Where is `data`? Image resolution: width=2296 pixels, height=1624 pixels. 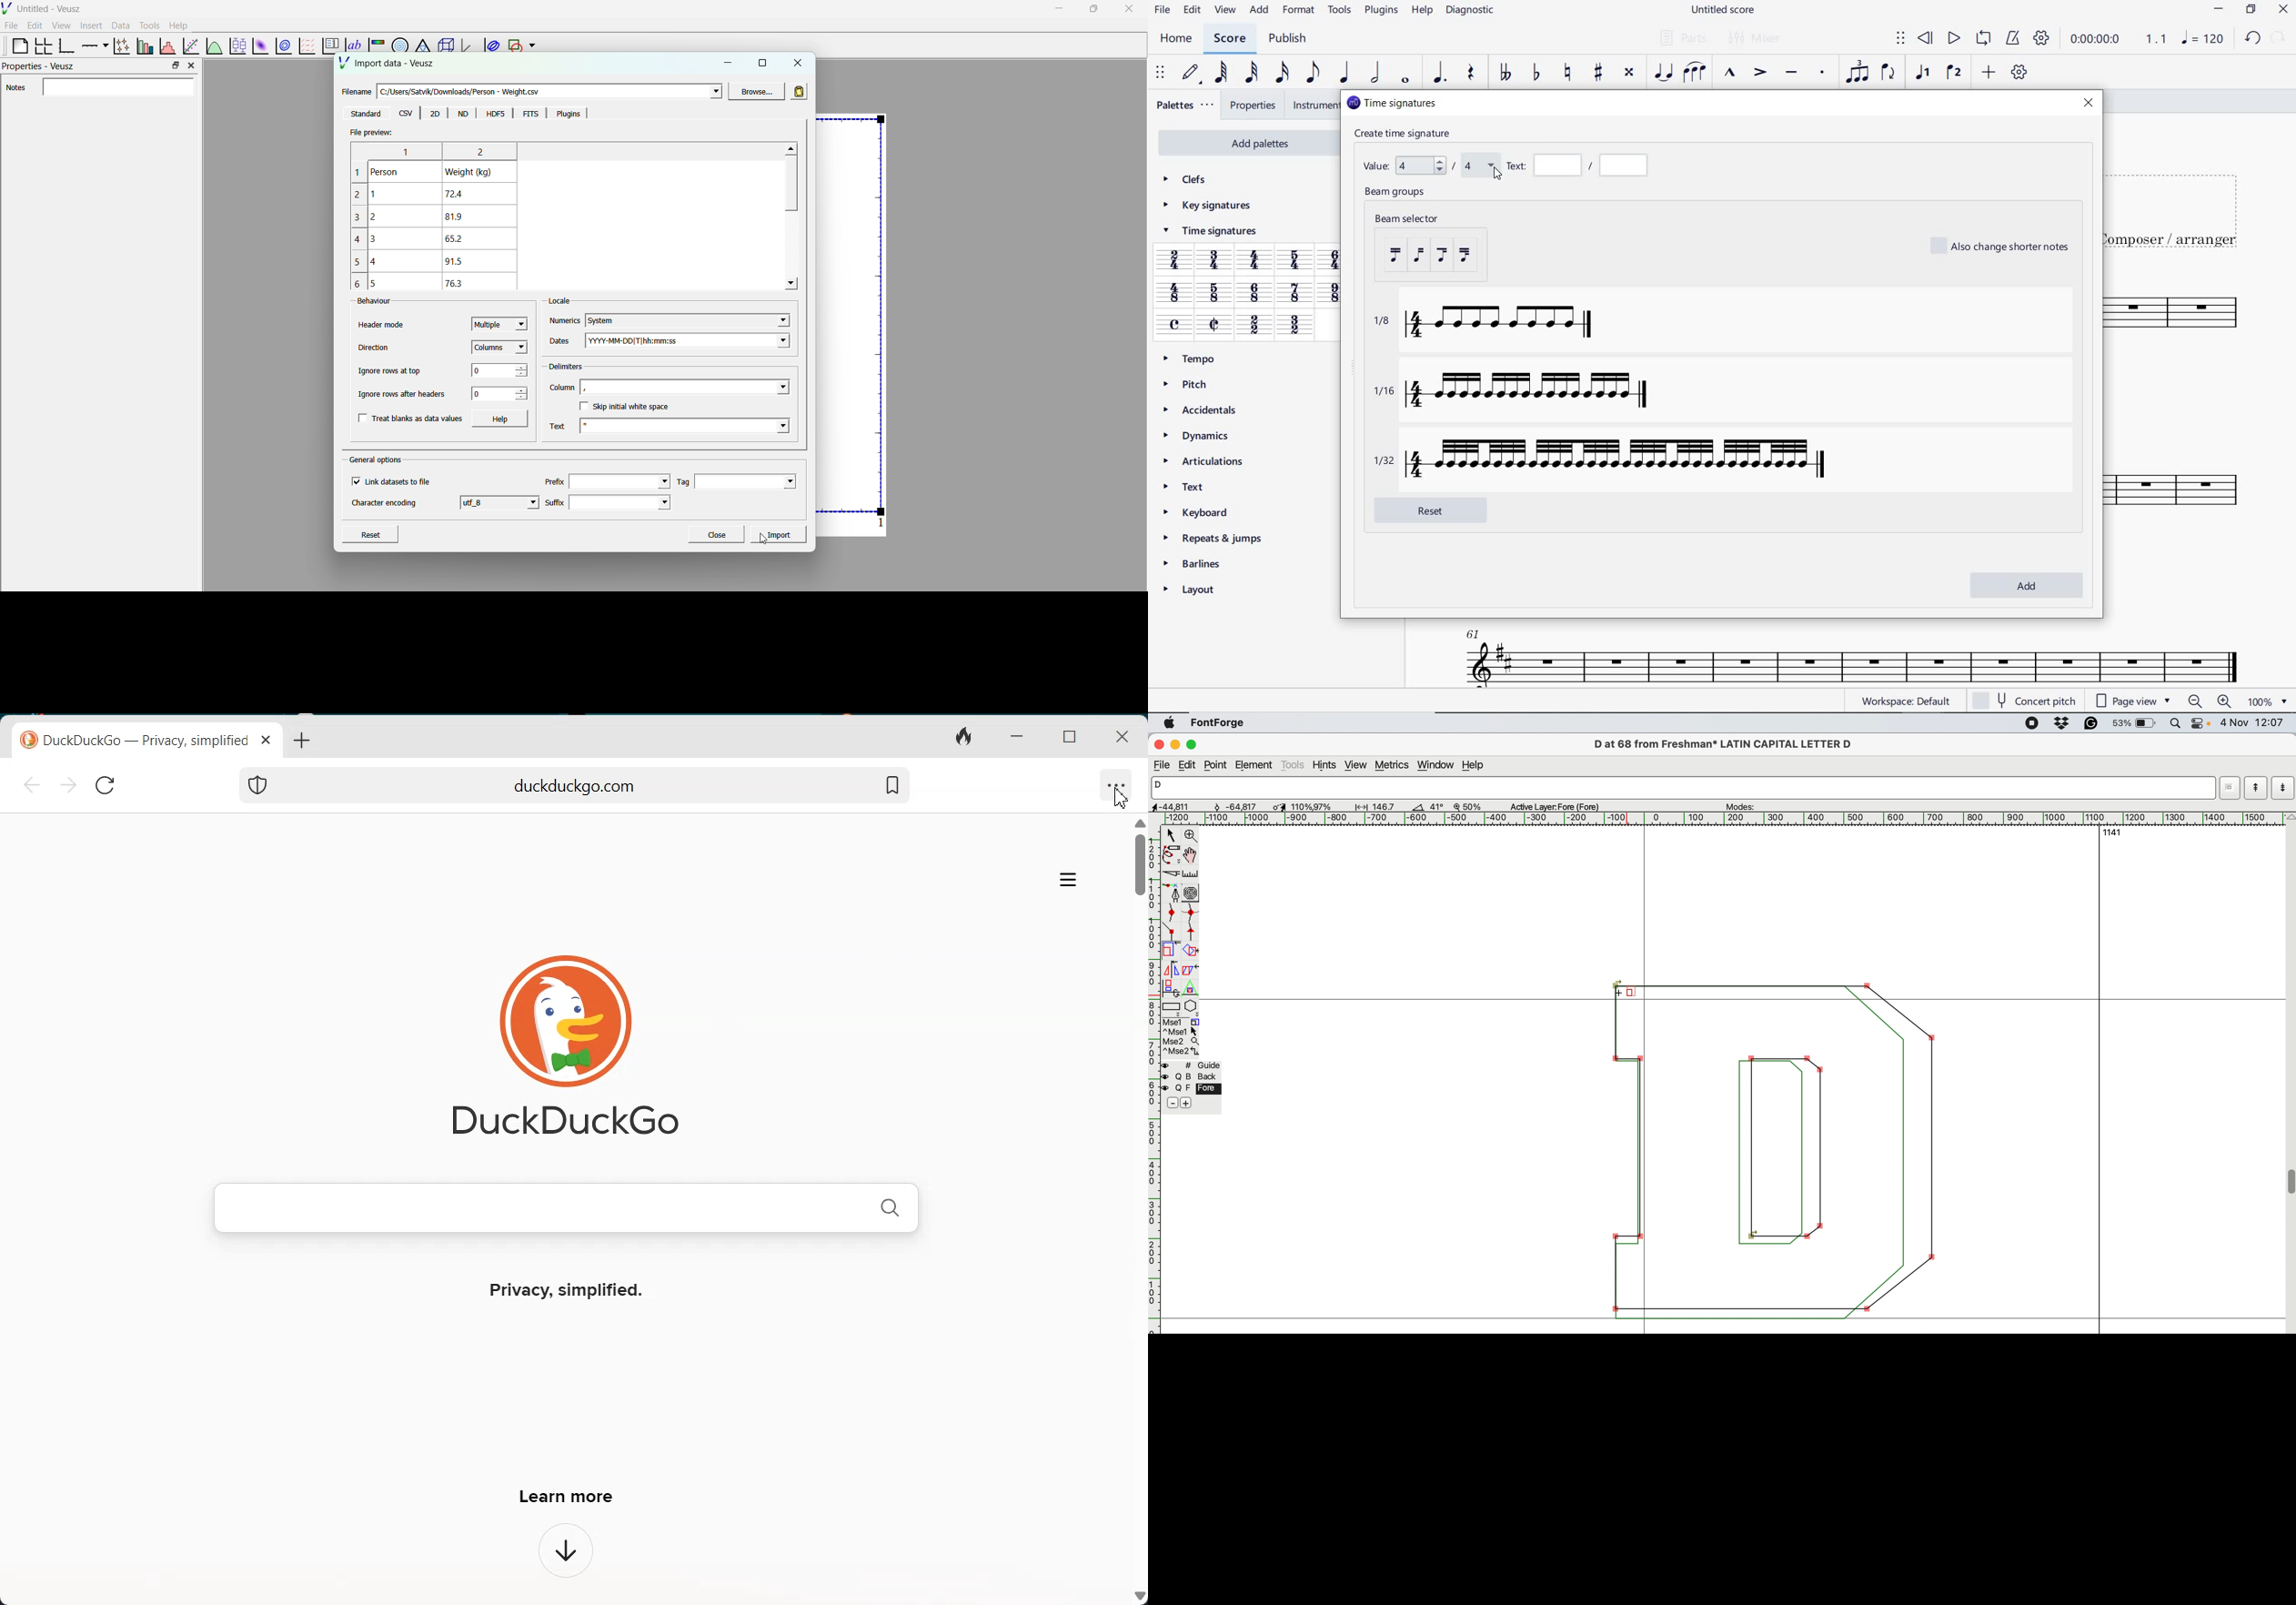 data is located at coordinates (119, 25).